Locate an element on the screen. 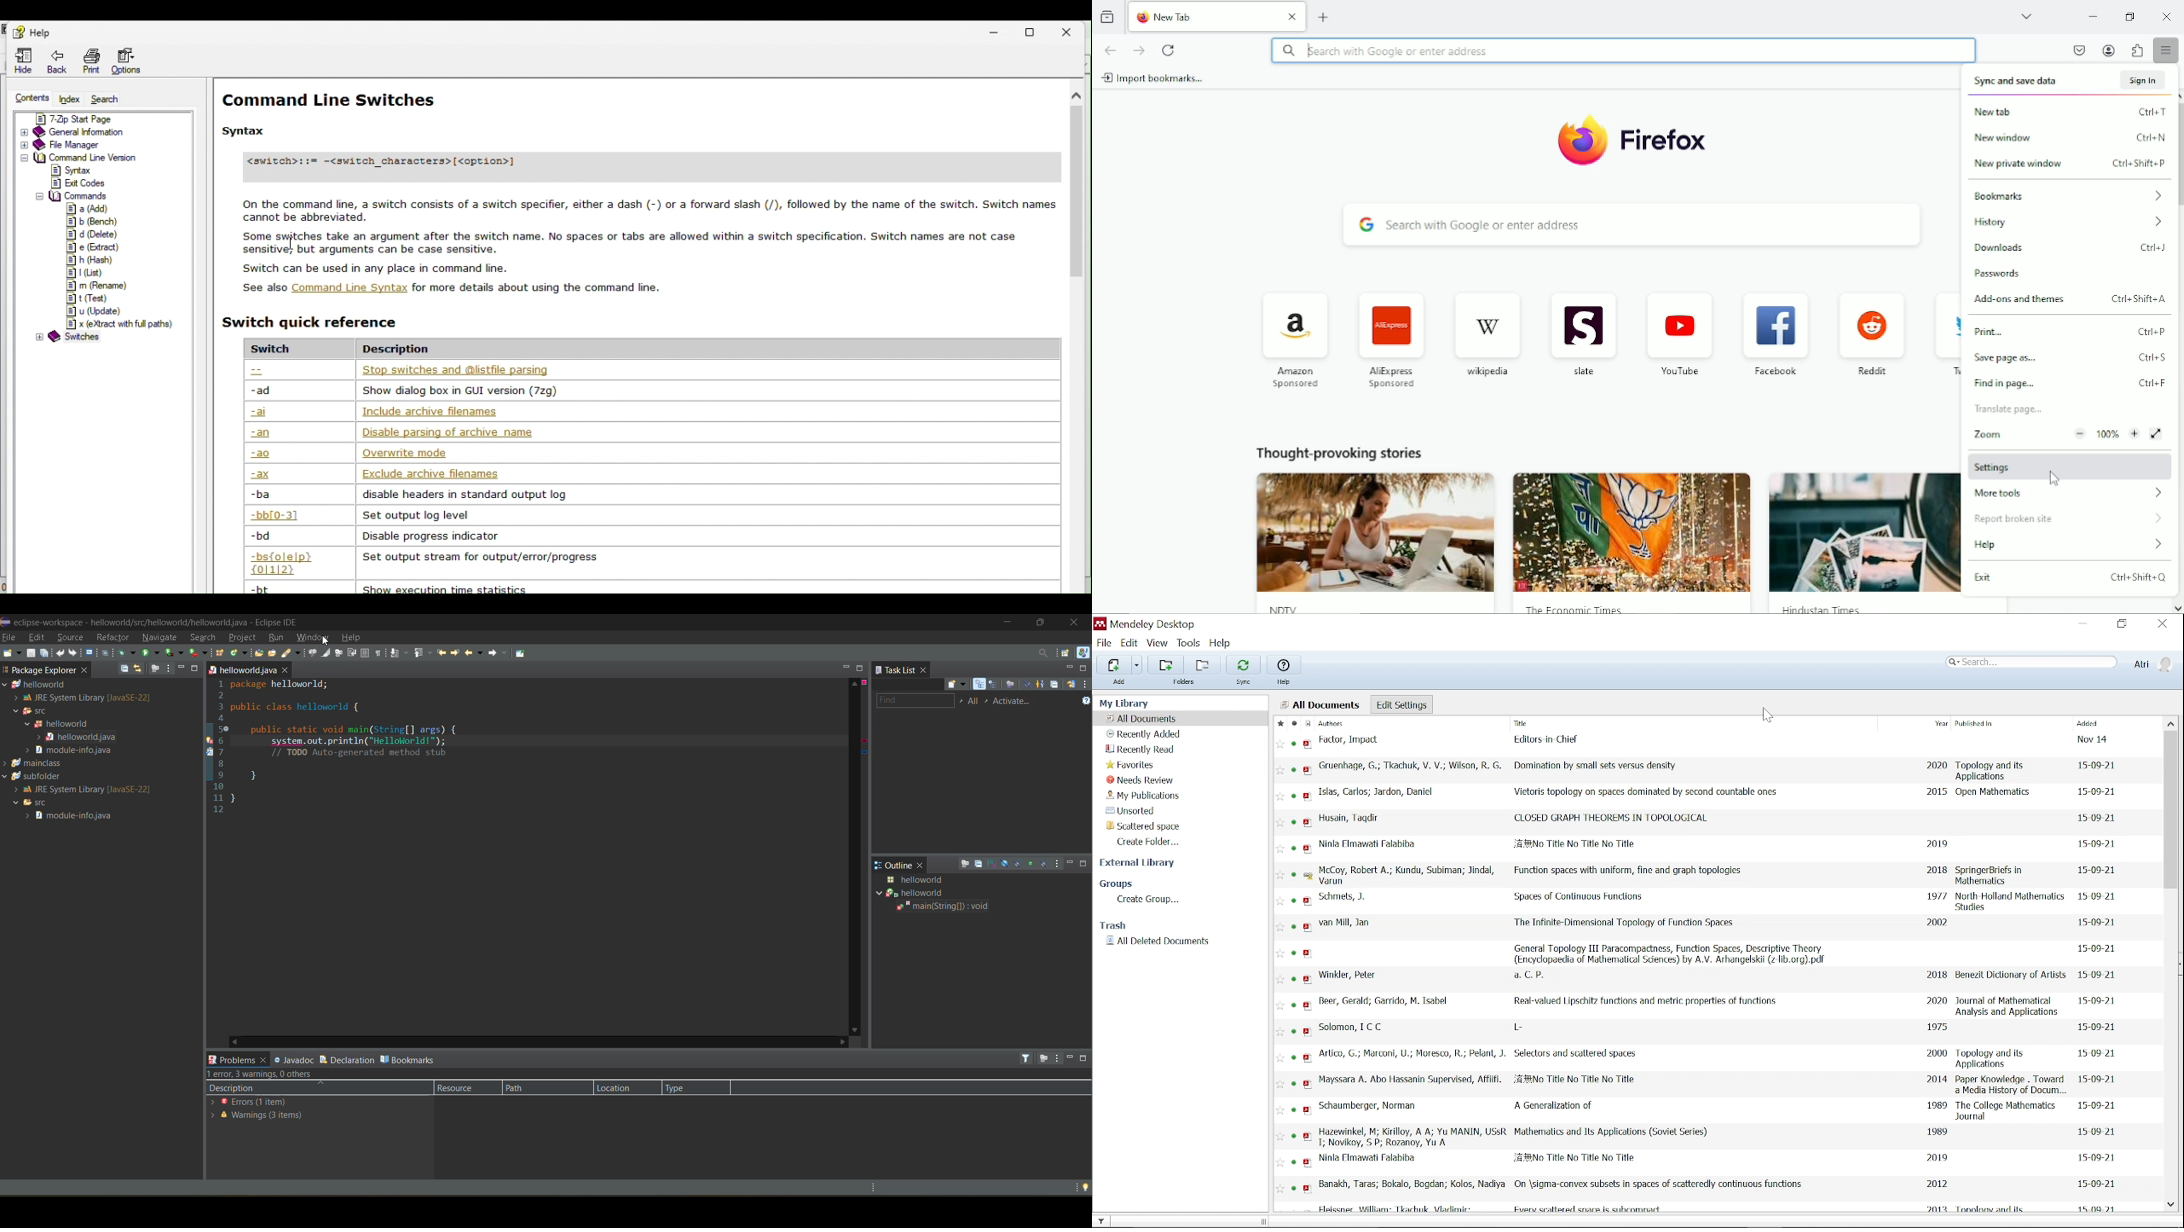  source is located at coordinates (72, 639).